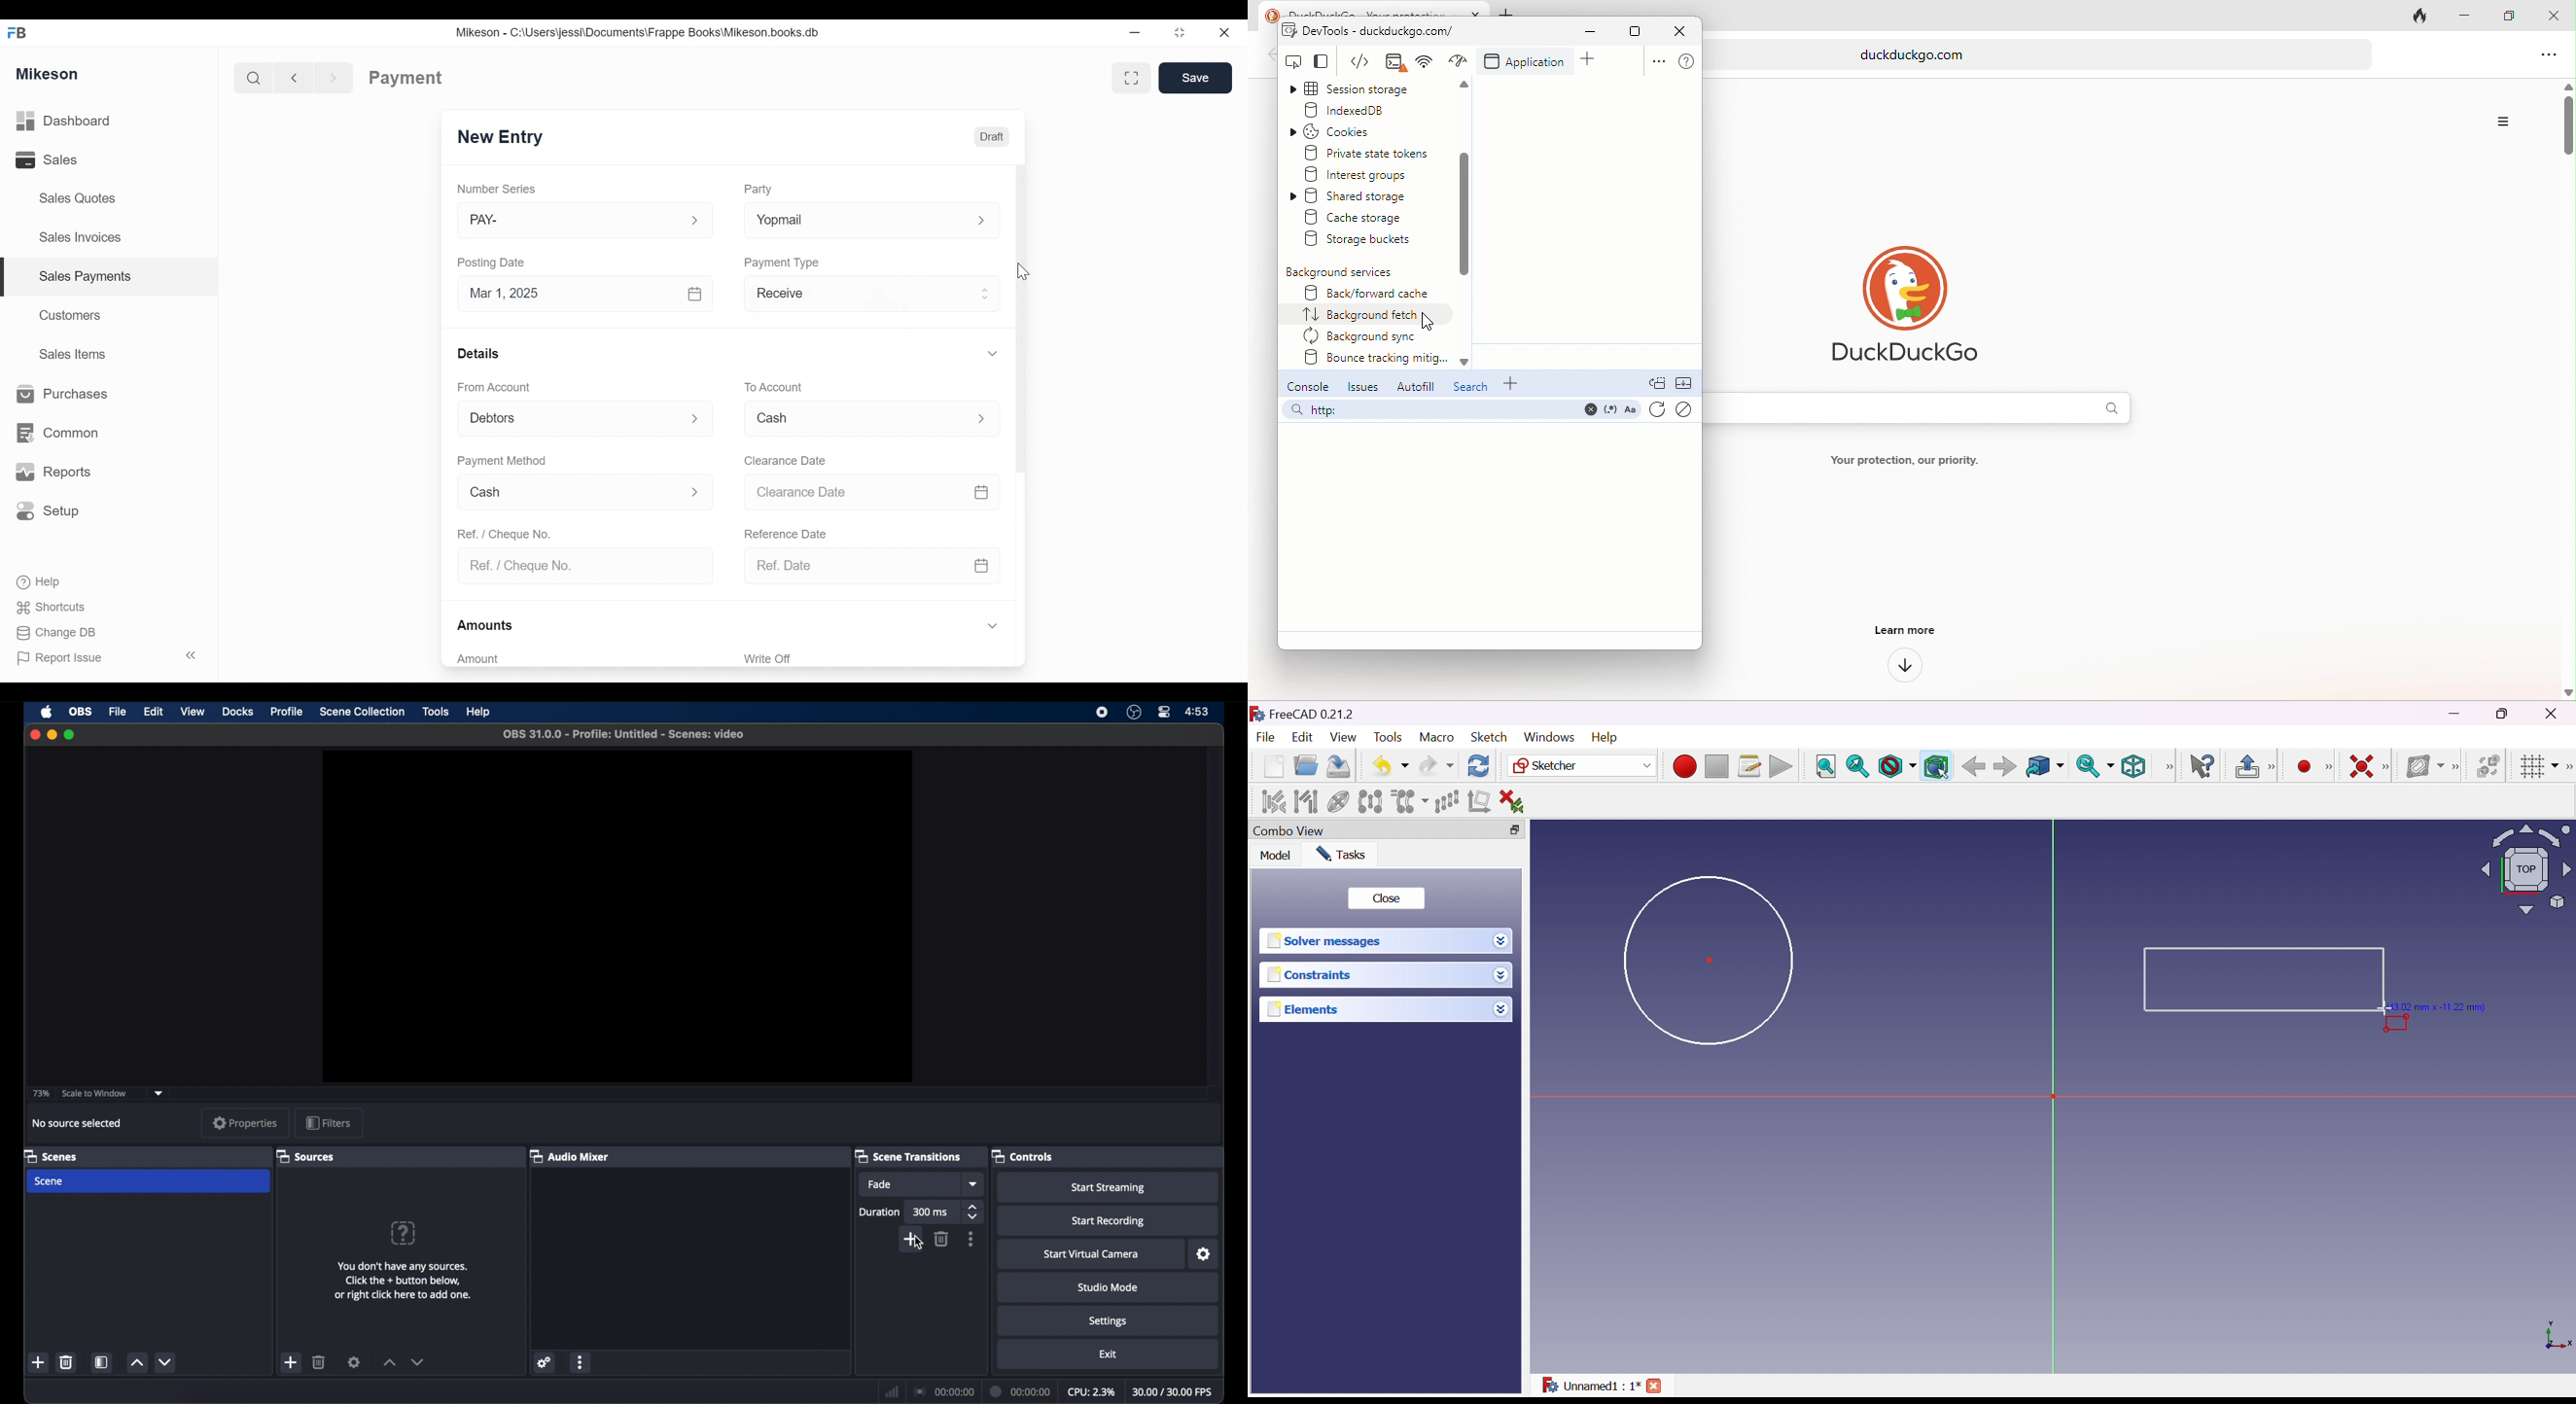  What do you see at coordinates (481, 354) in the screenshot?
I see `Details` at bounding box center [481, 354].